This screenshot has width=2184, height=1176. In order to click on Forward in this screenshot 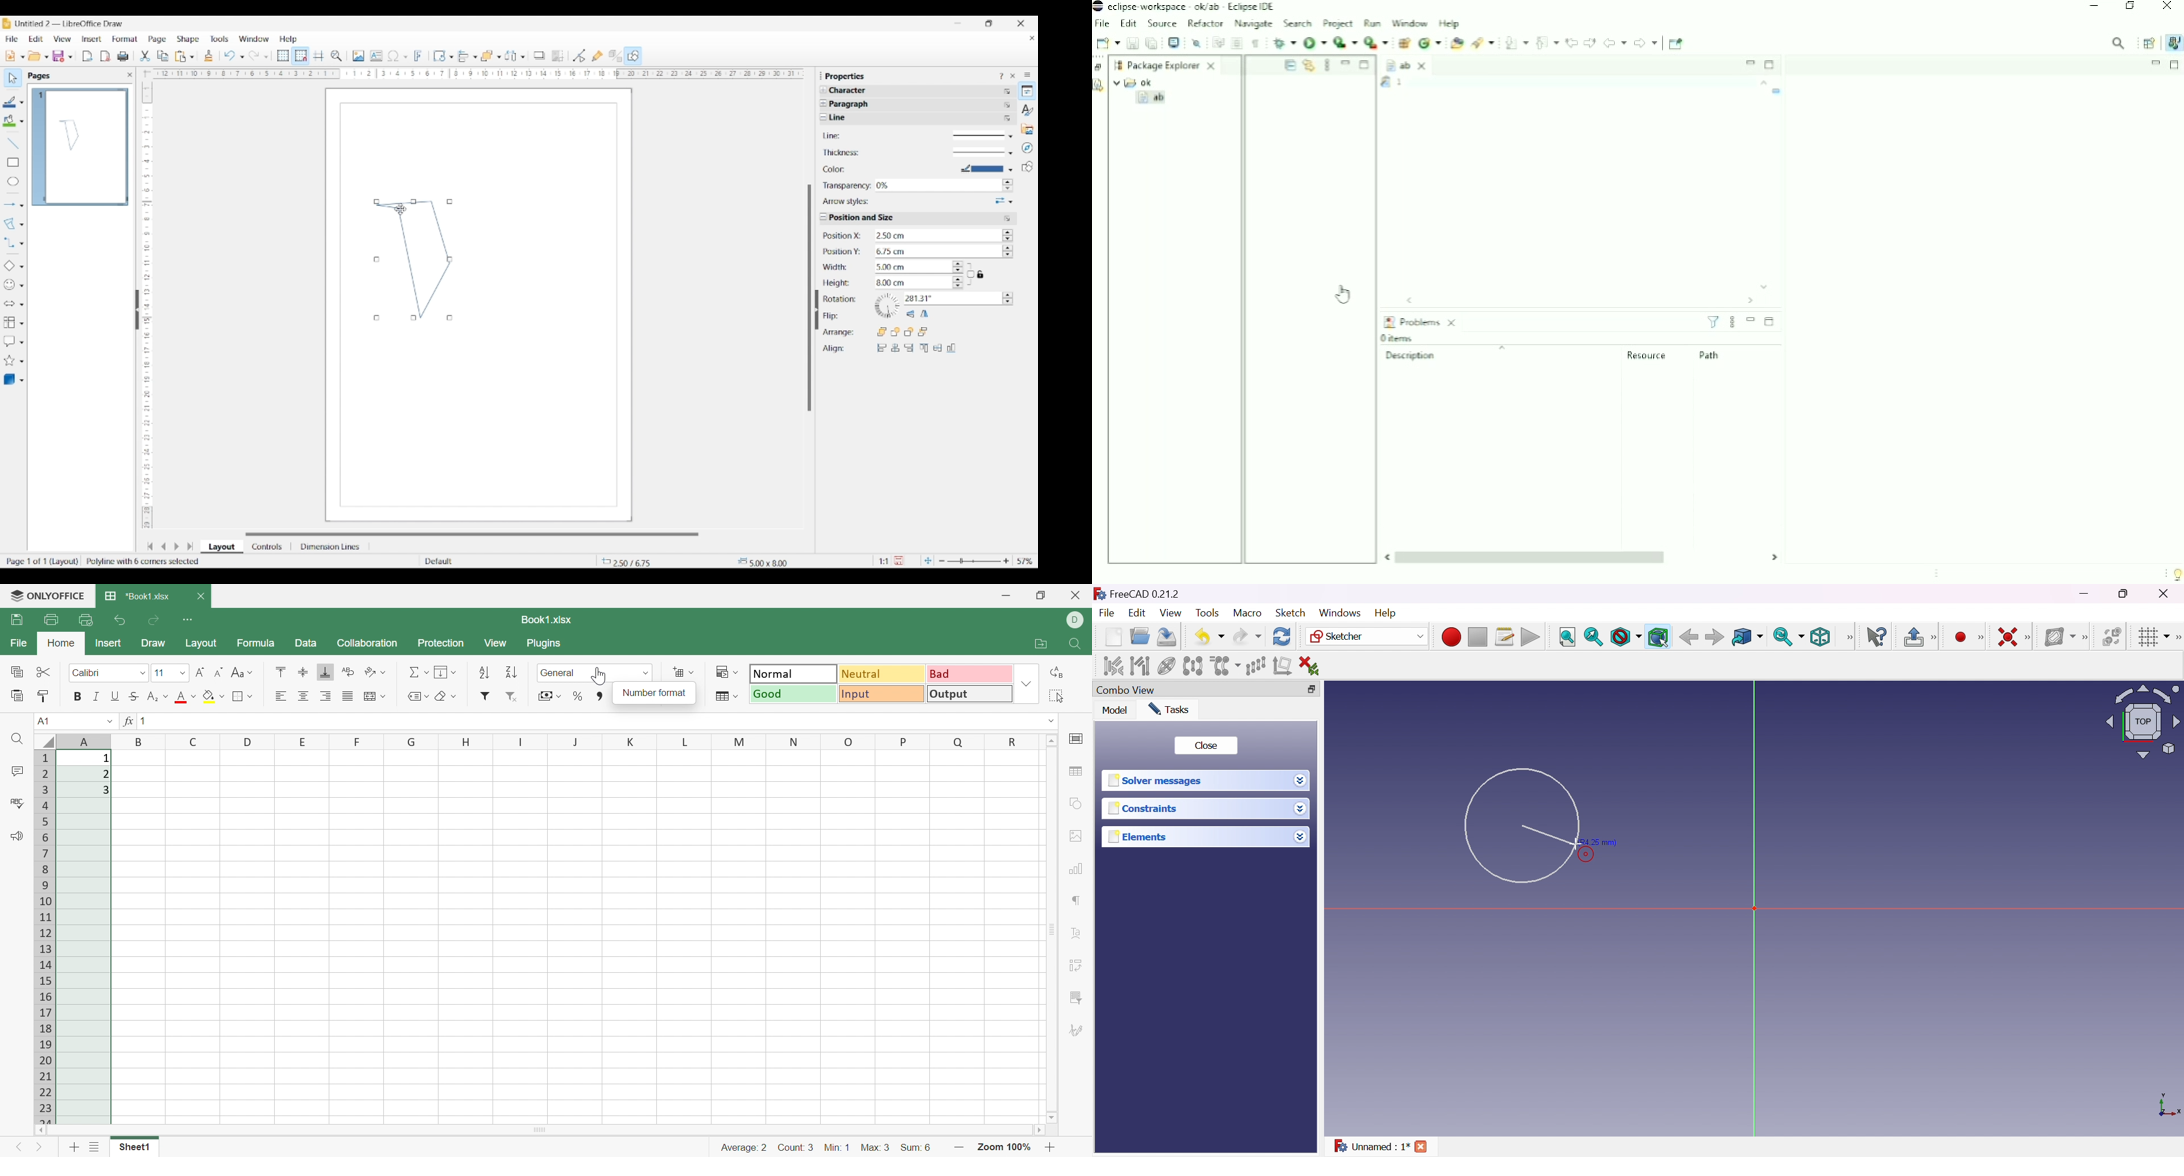, I will do `click(1646, 43)`.